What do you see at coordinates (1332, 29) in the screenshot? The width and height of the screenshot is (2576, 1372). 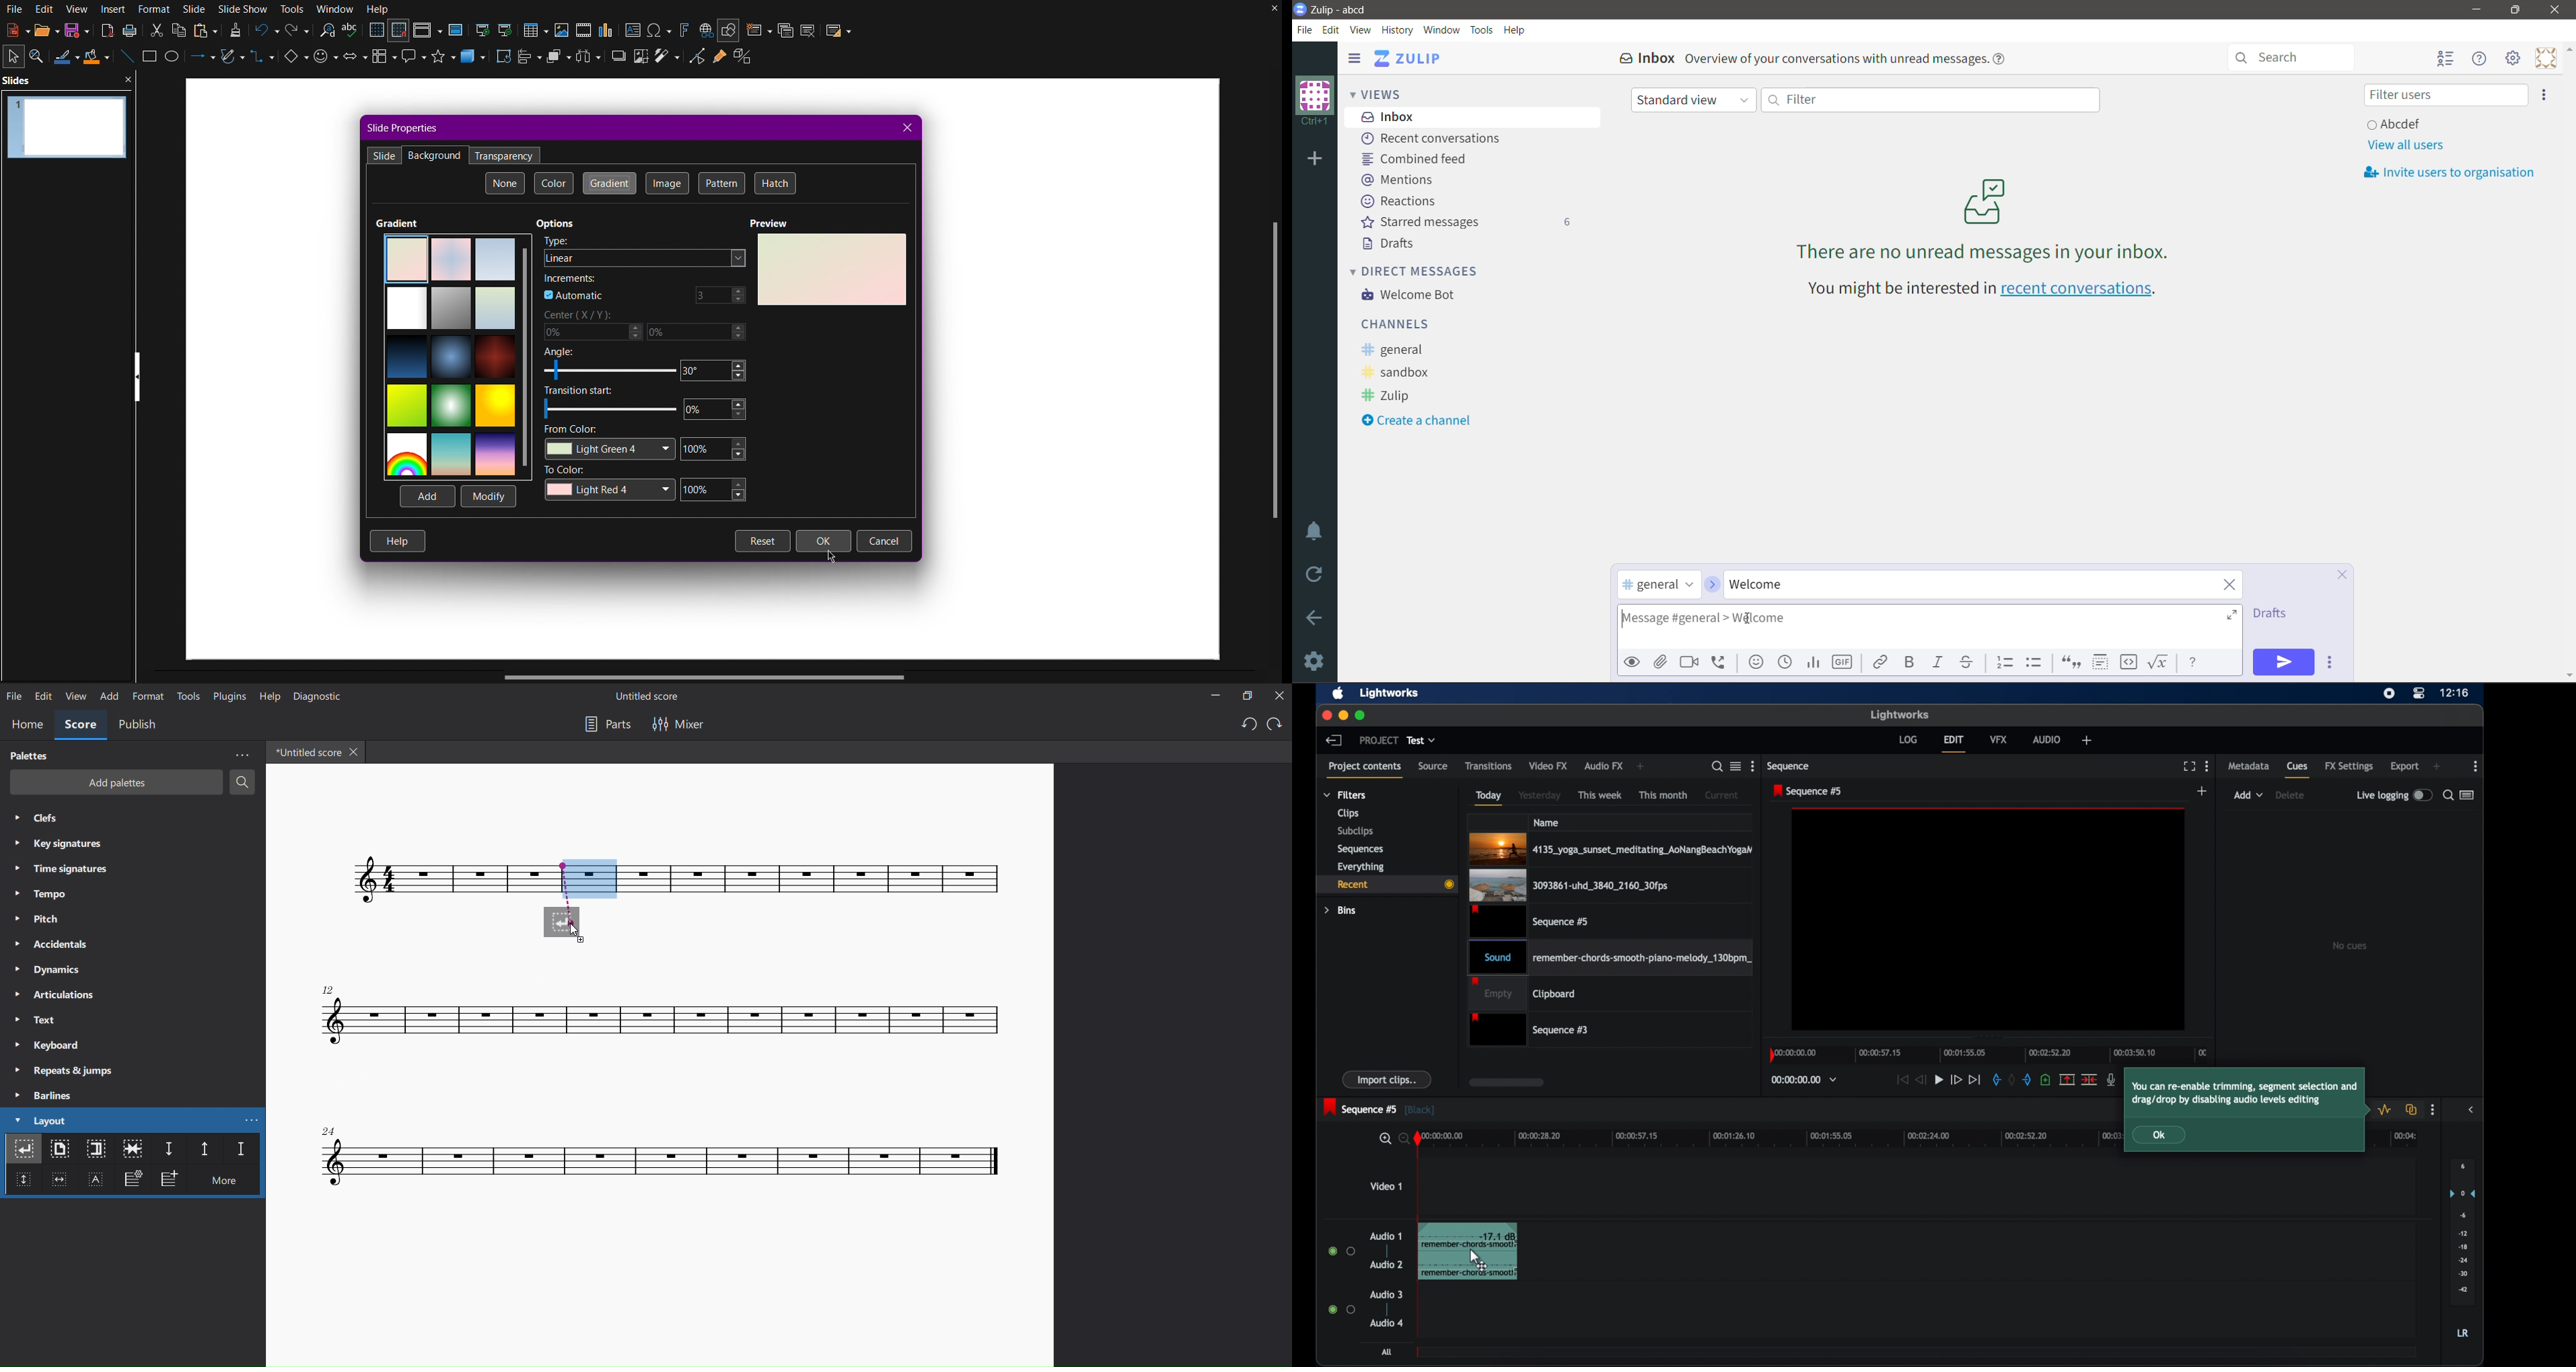 I see `Edit` at bounding box center [1332, 29].